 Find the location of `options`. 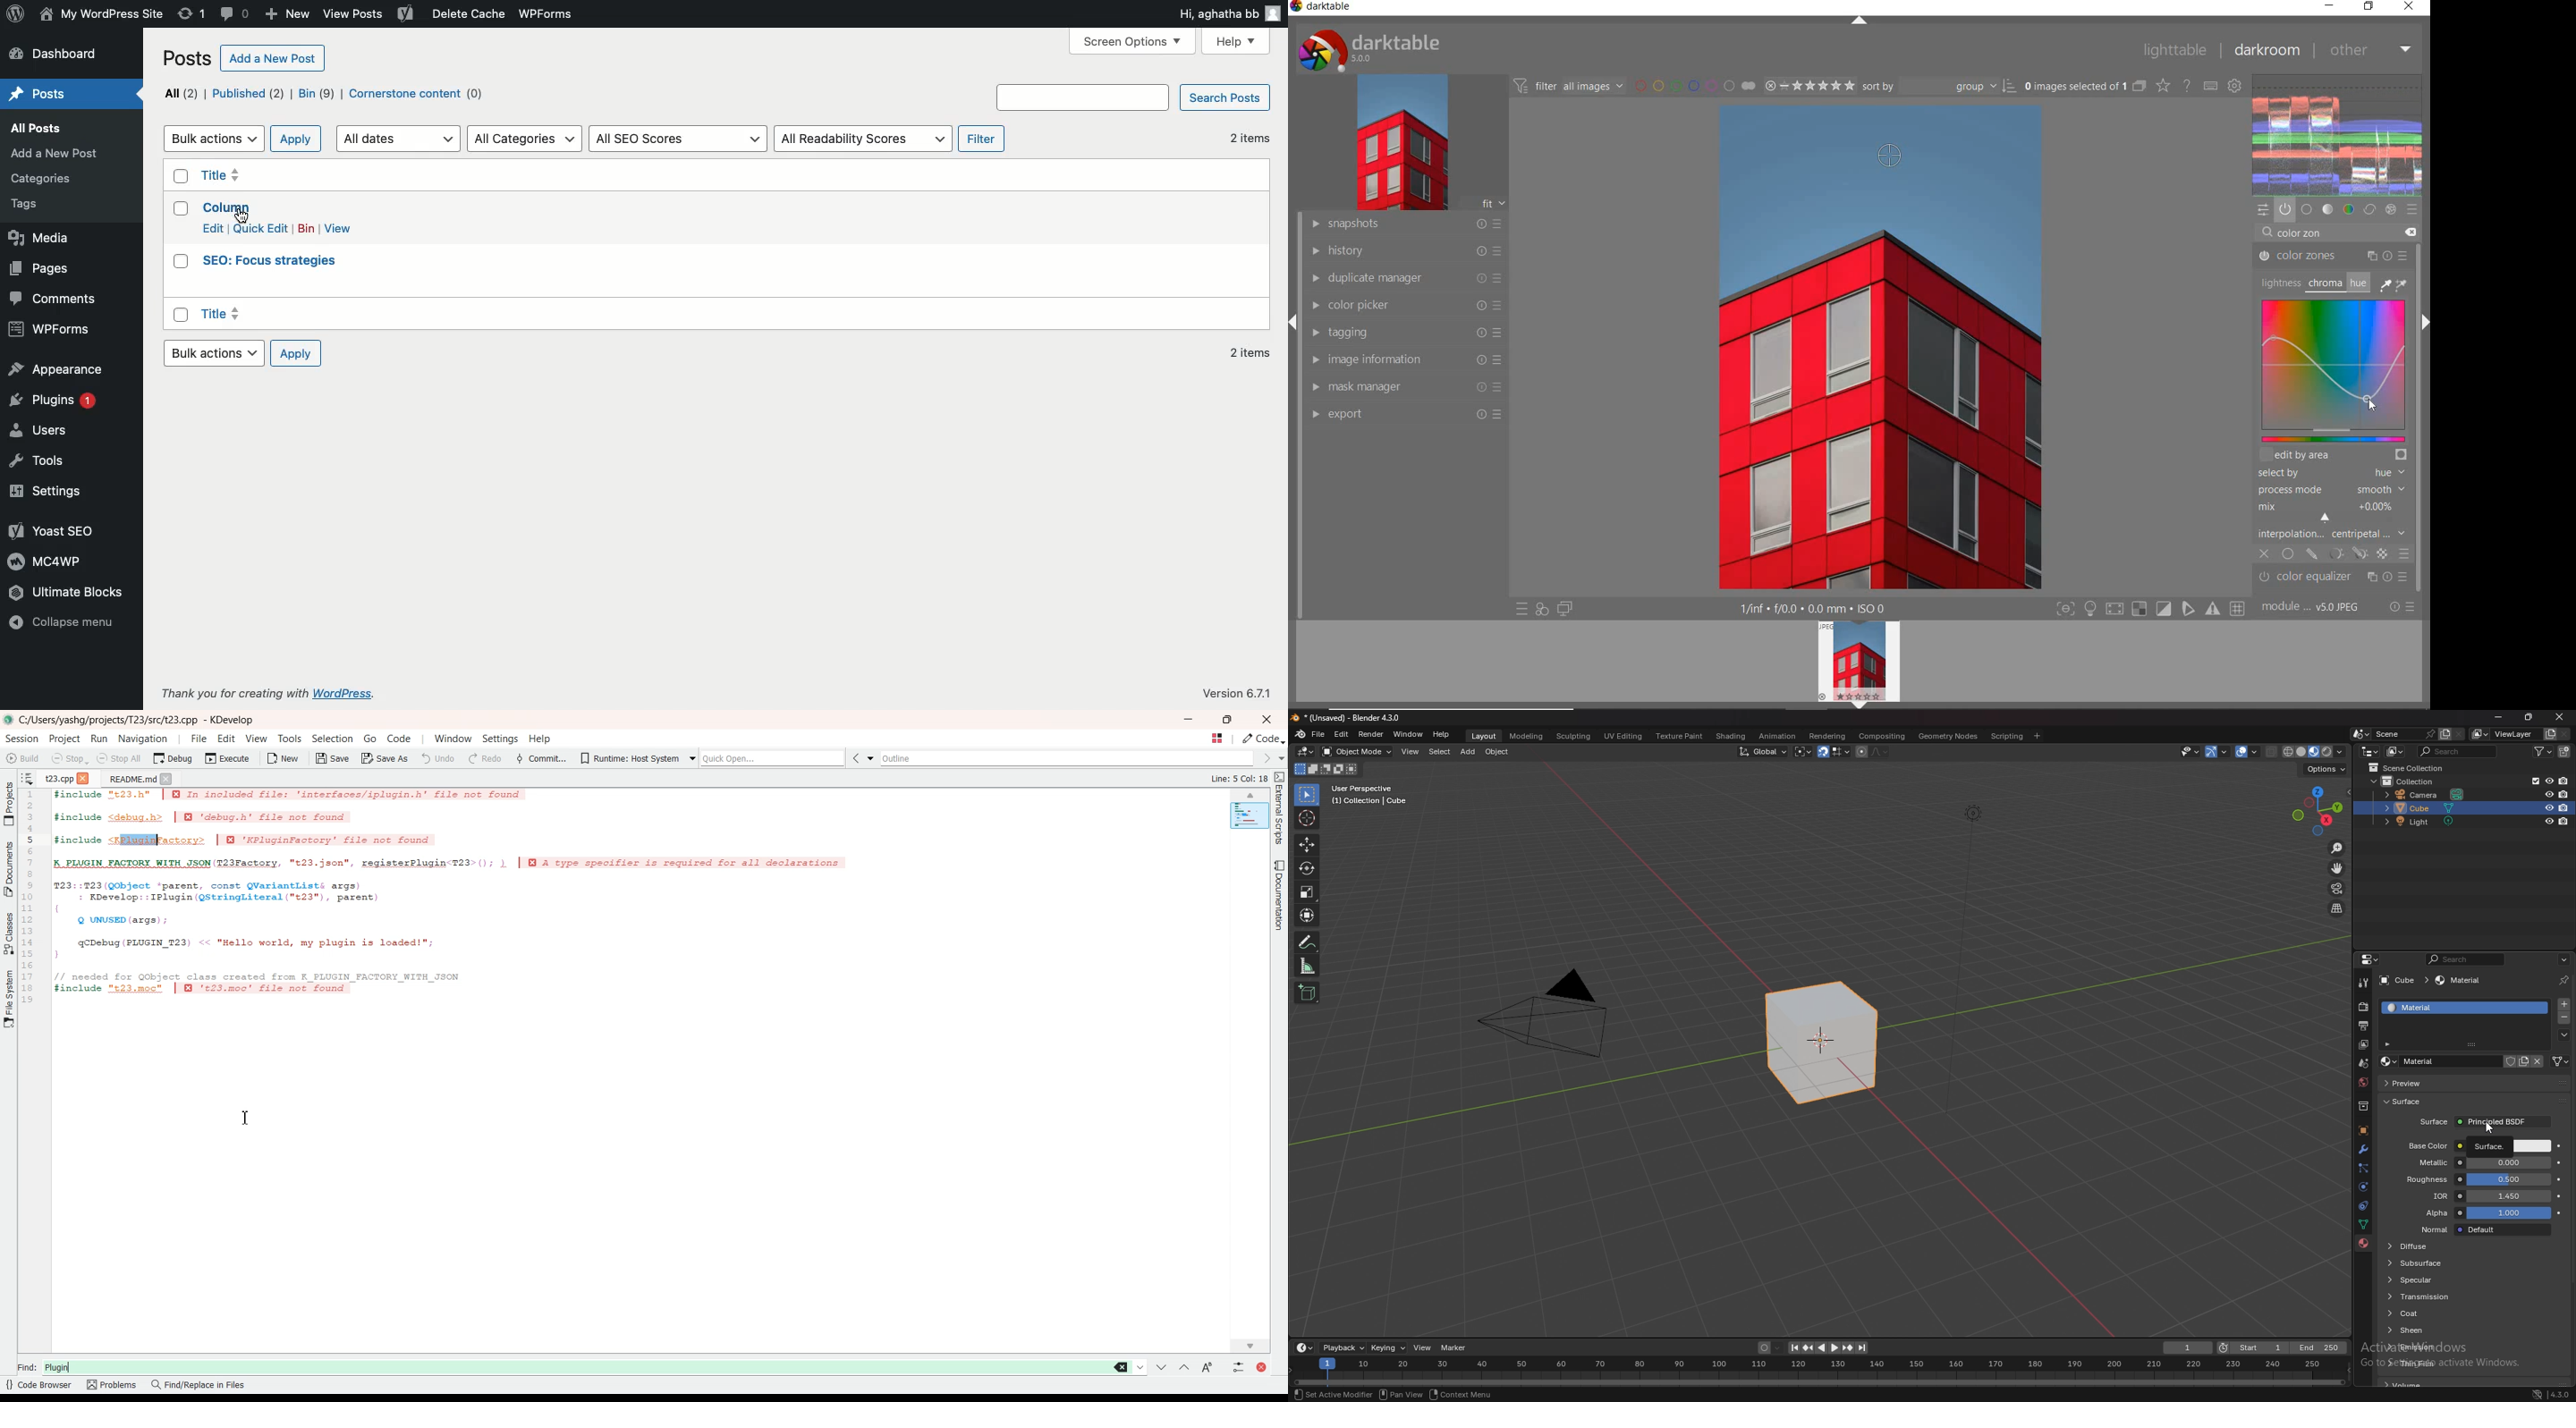

options is located at coordinates (2563, 959).